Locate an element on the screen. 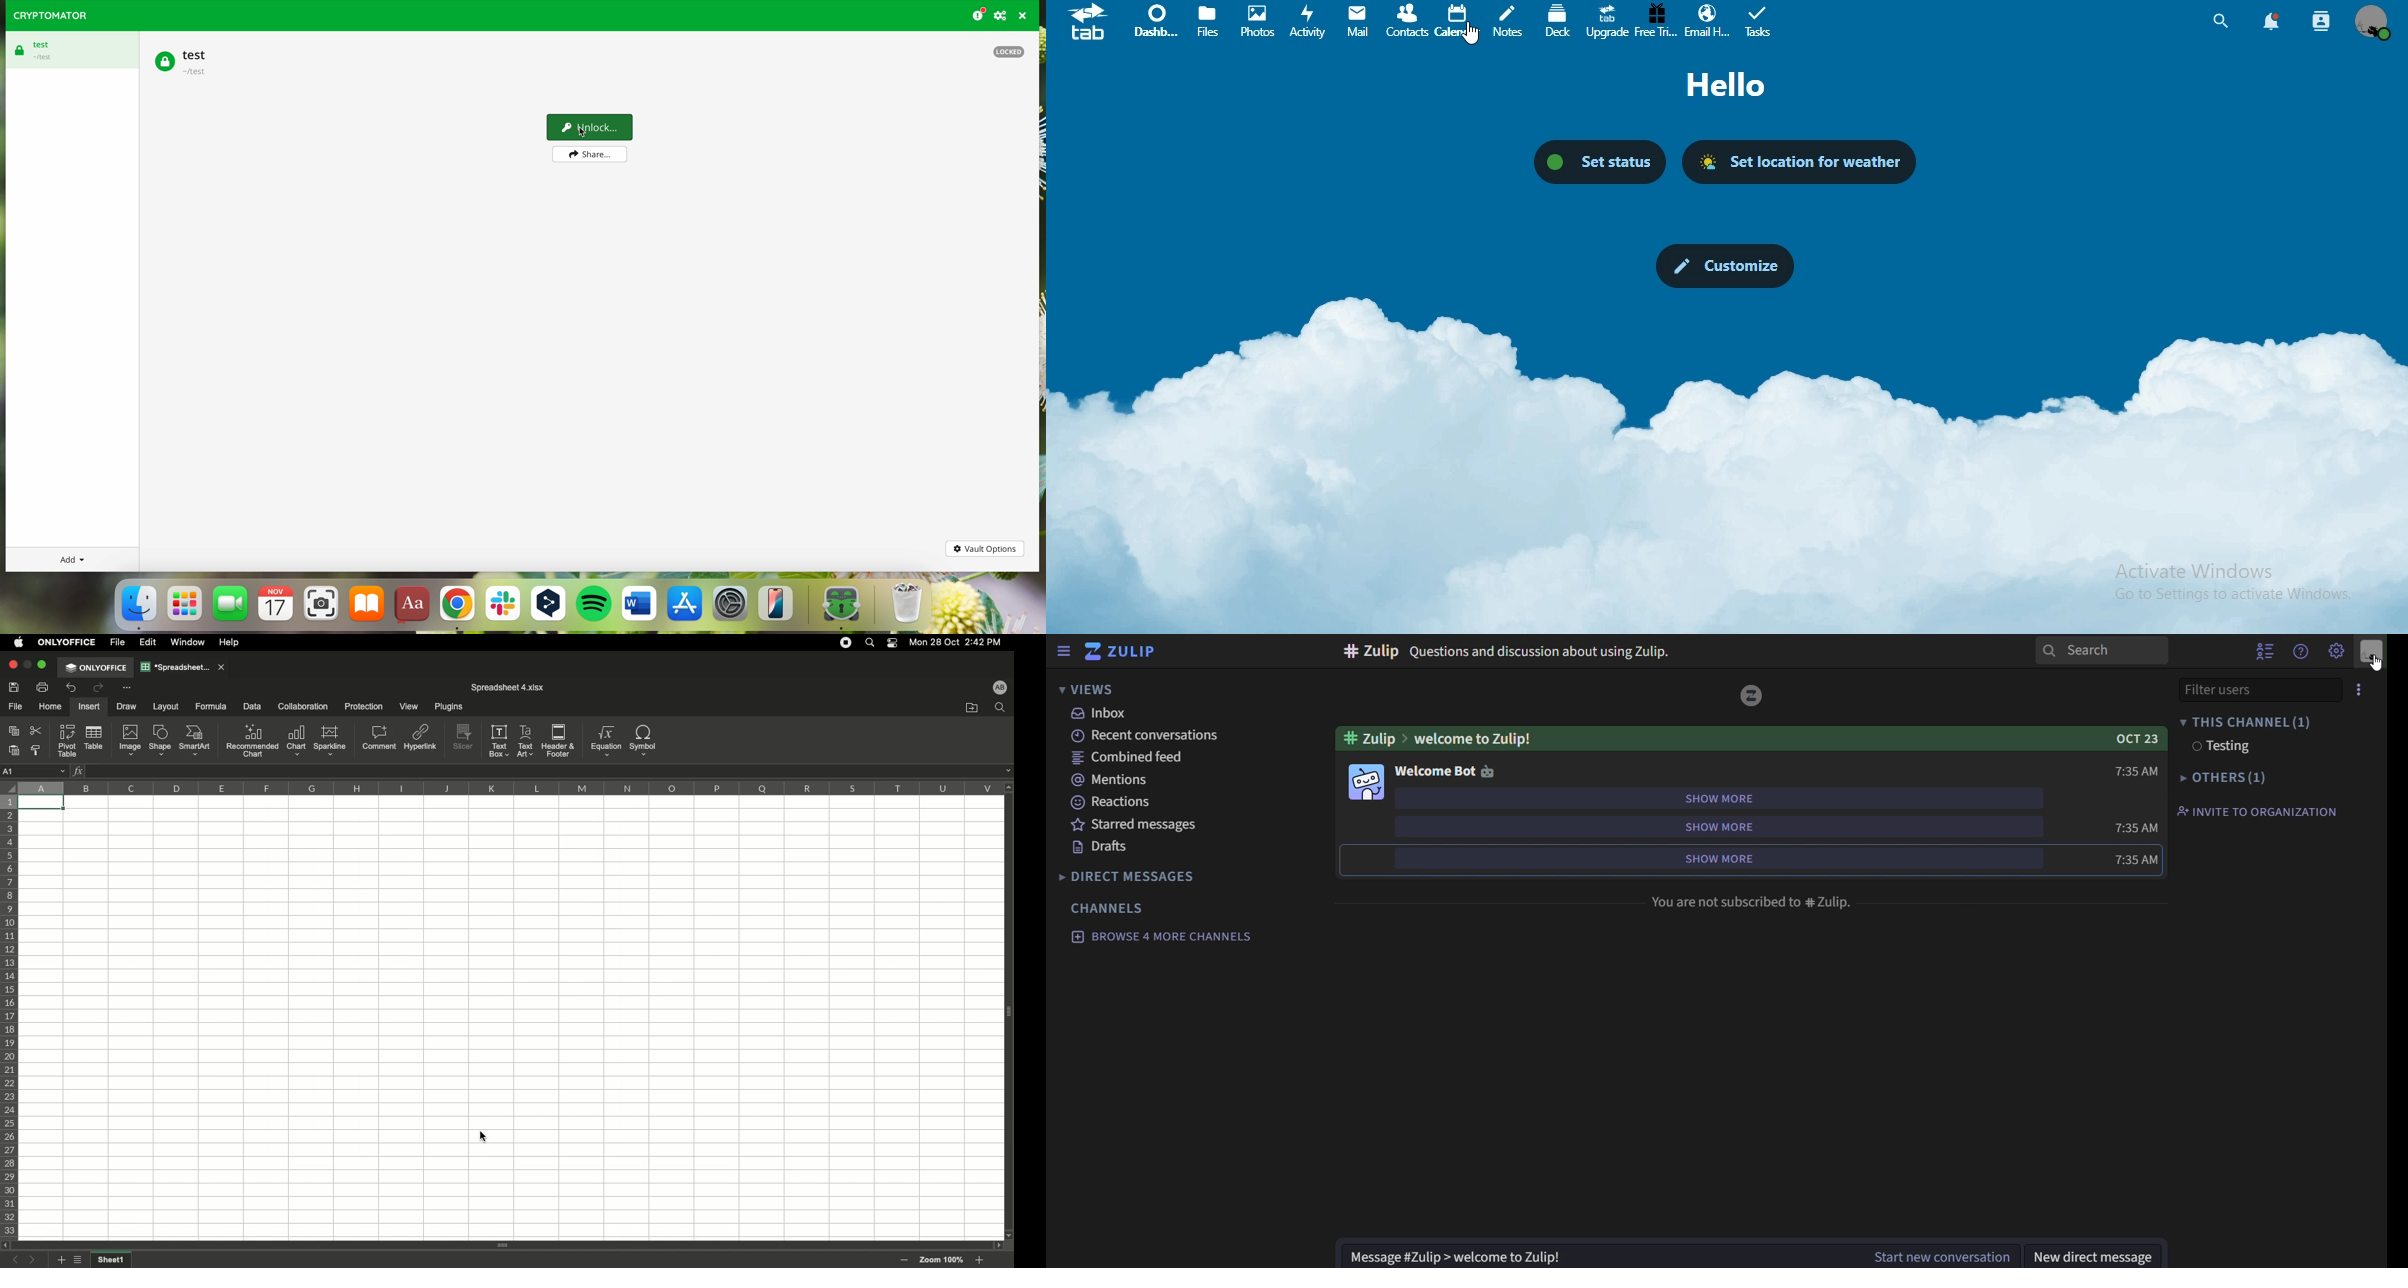  Zoom in is located at coordinates (979, 1260).